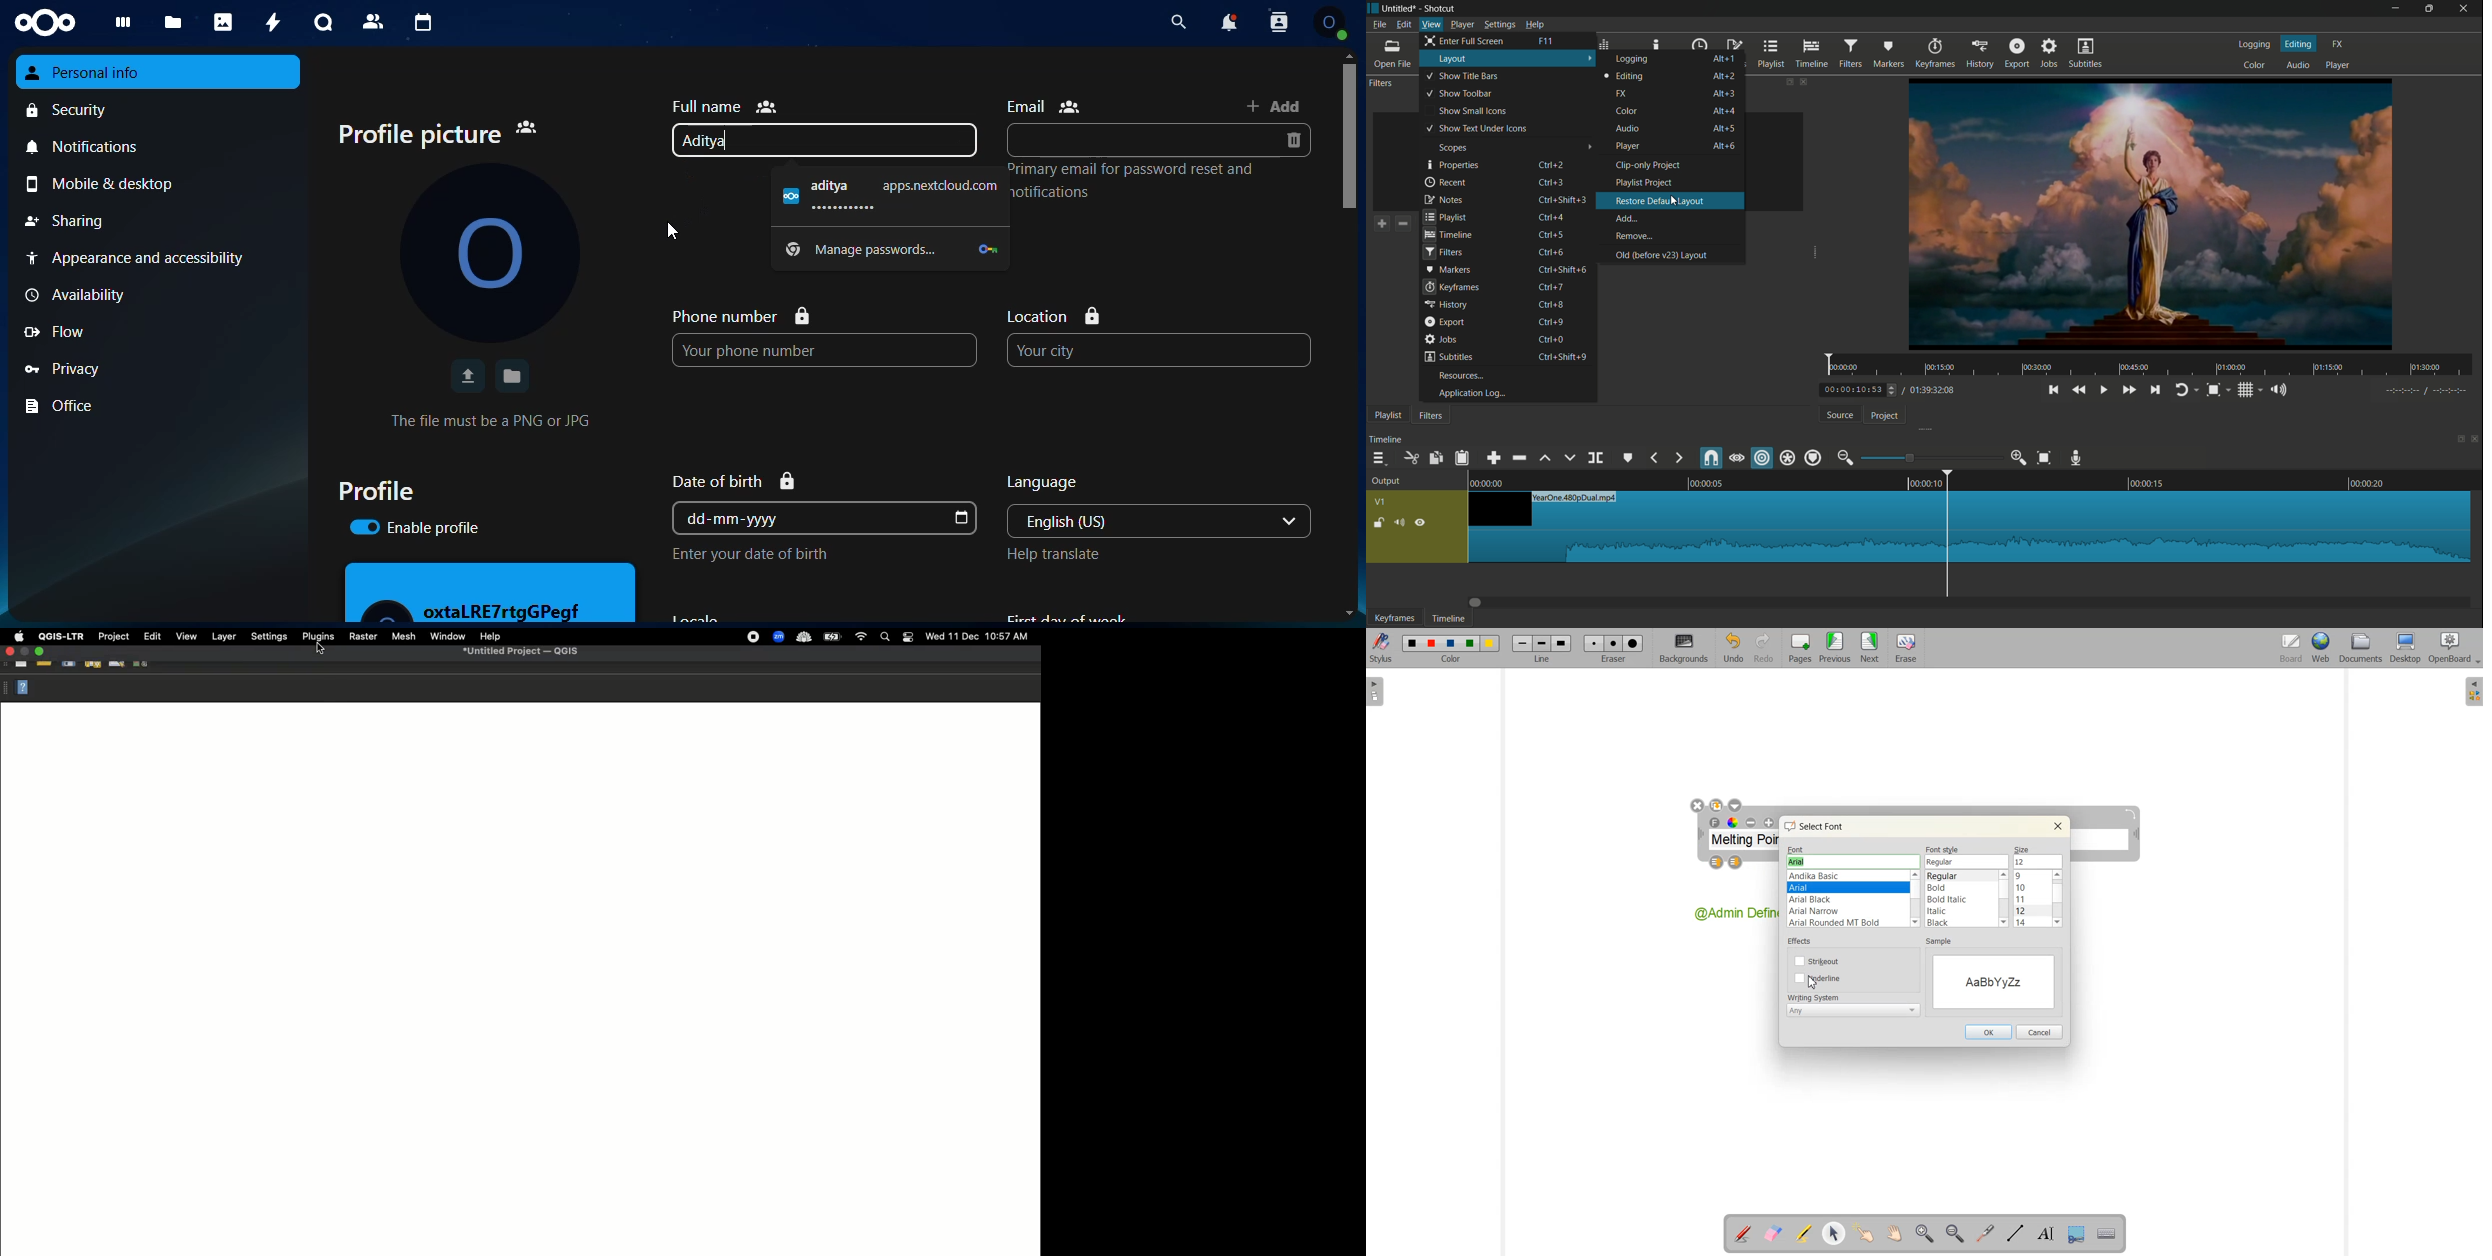  Describe the element at coordinates (1499, 26) in the screenshot. I see `settings menu` at that location.